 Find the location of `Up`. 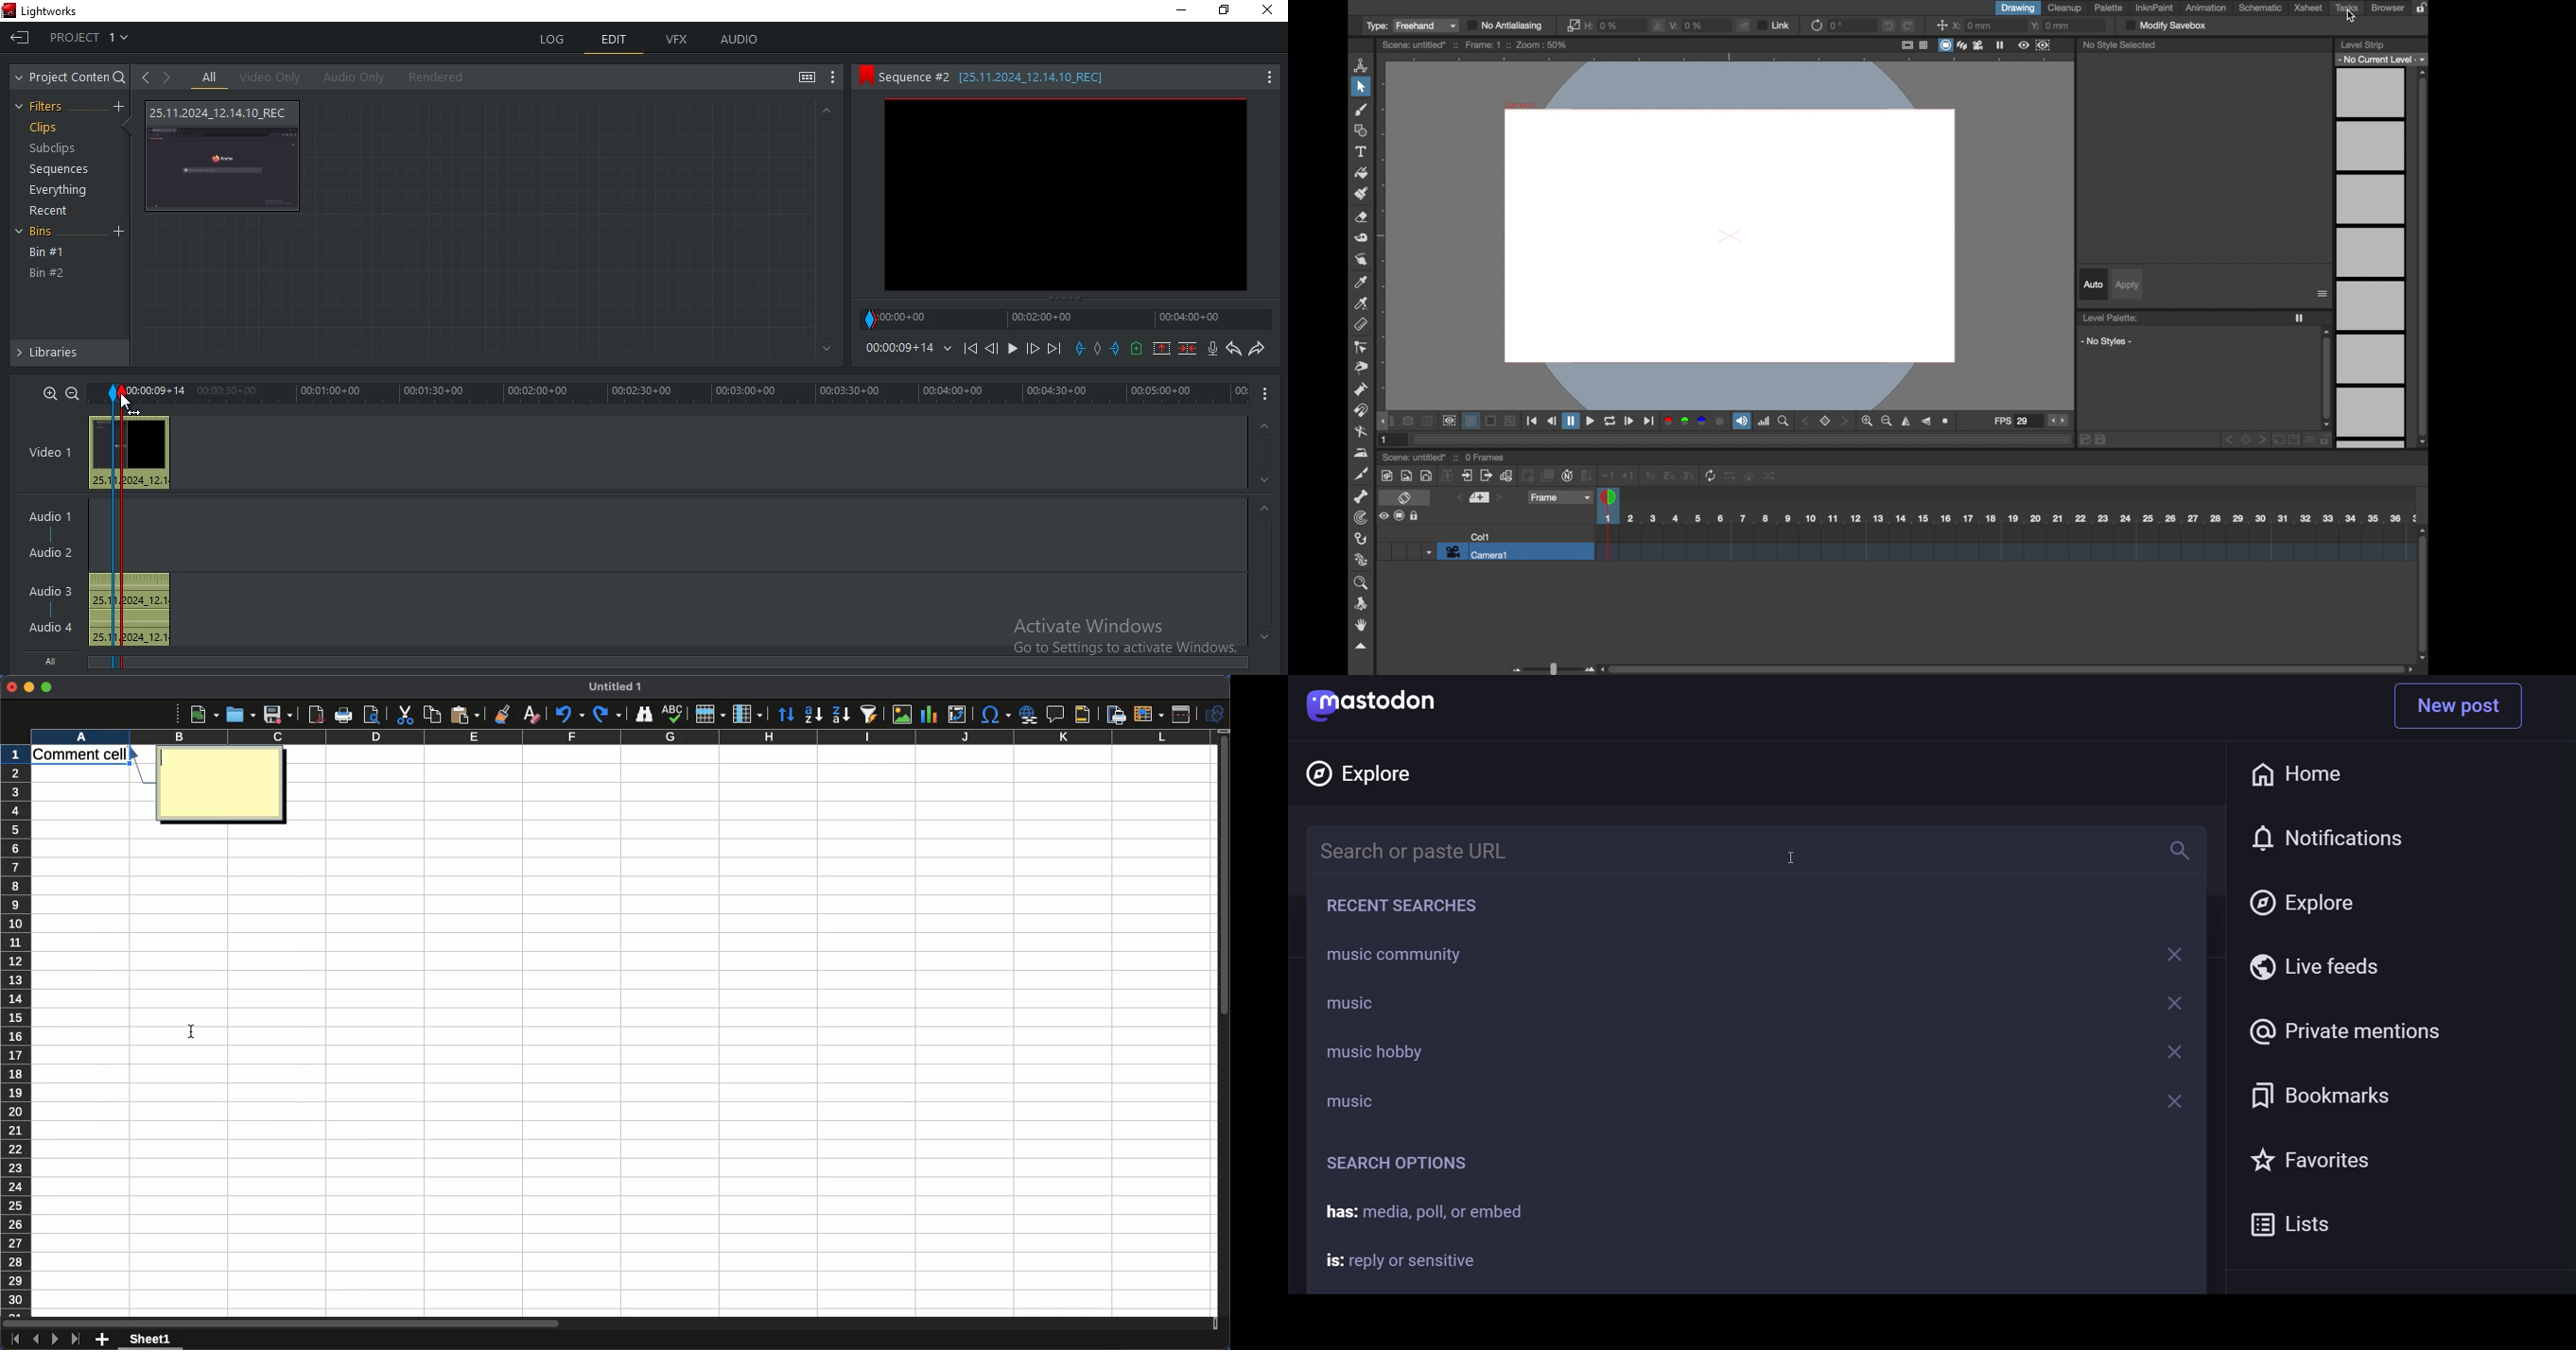

Up is located at coordinates (826, 110).